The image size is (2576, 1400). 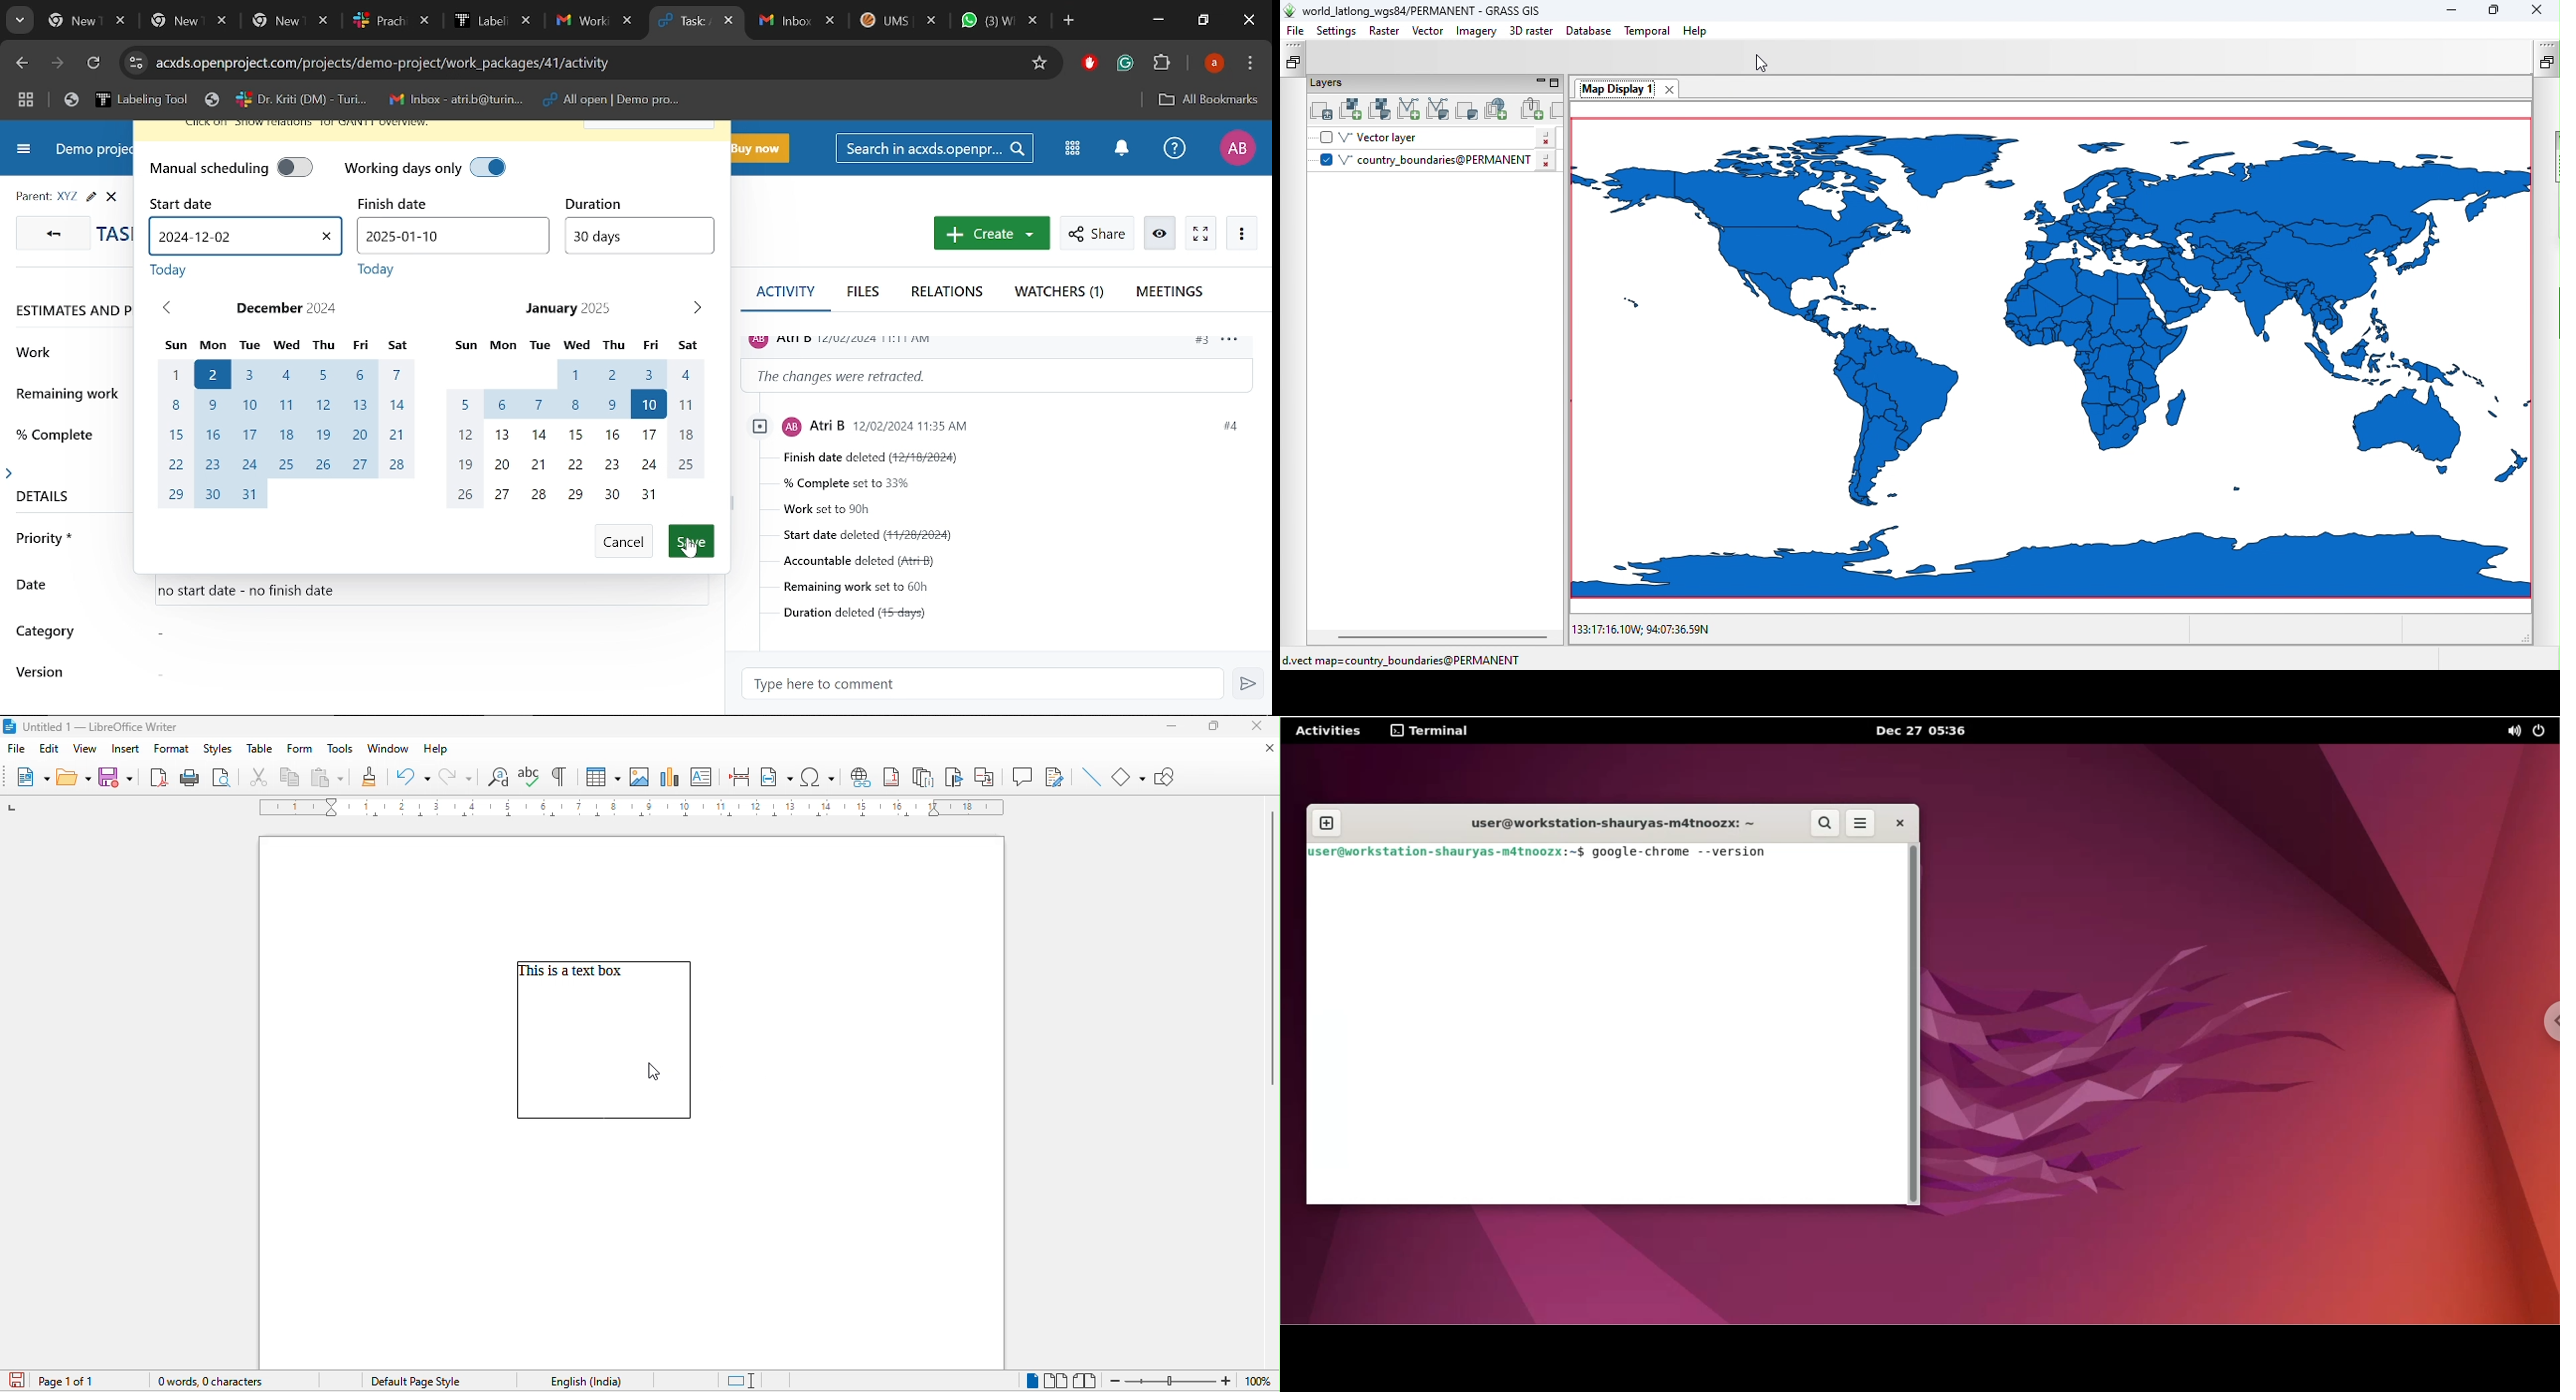 I want to click on Profile, so click(x=1236, y=148).